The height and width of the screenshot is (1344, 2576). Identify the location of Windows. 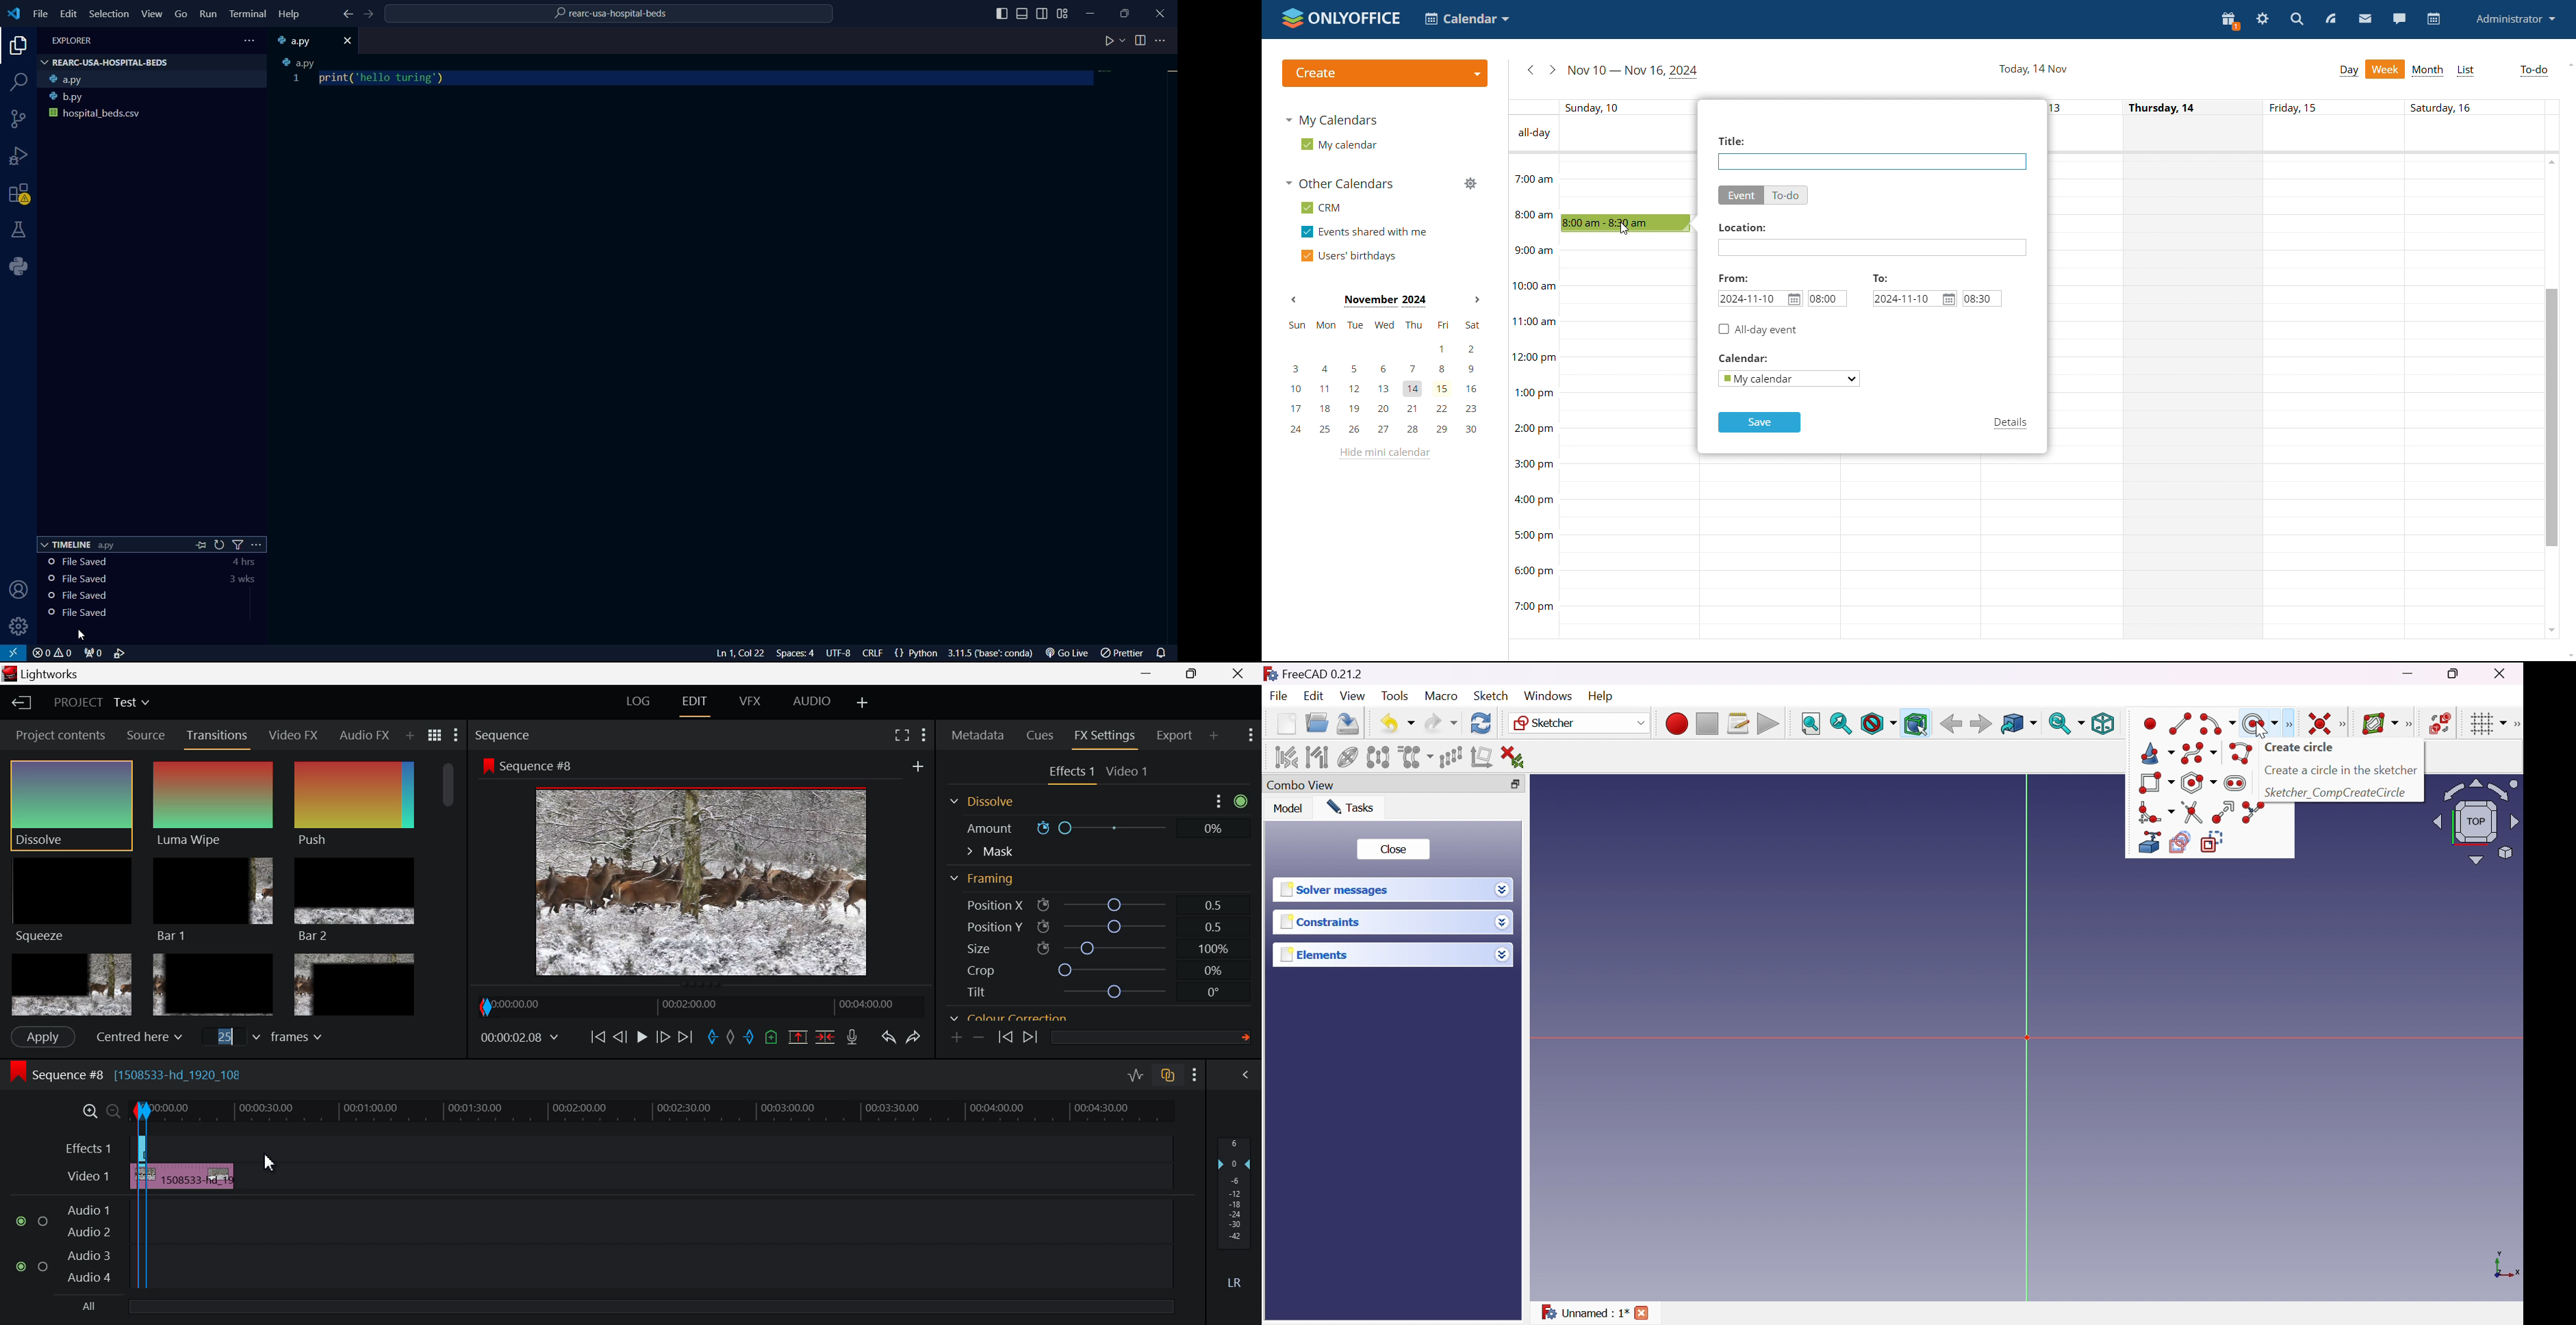
(1548, 695).